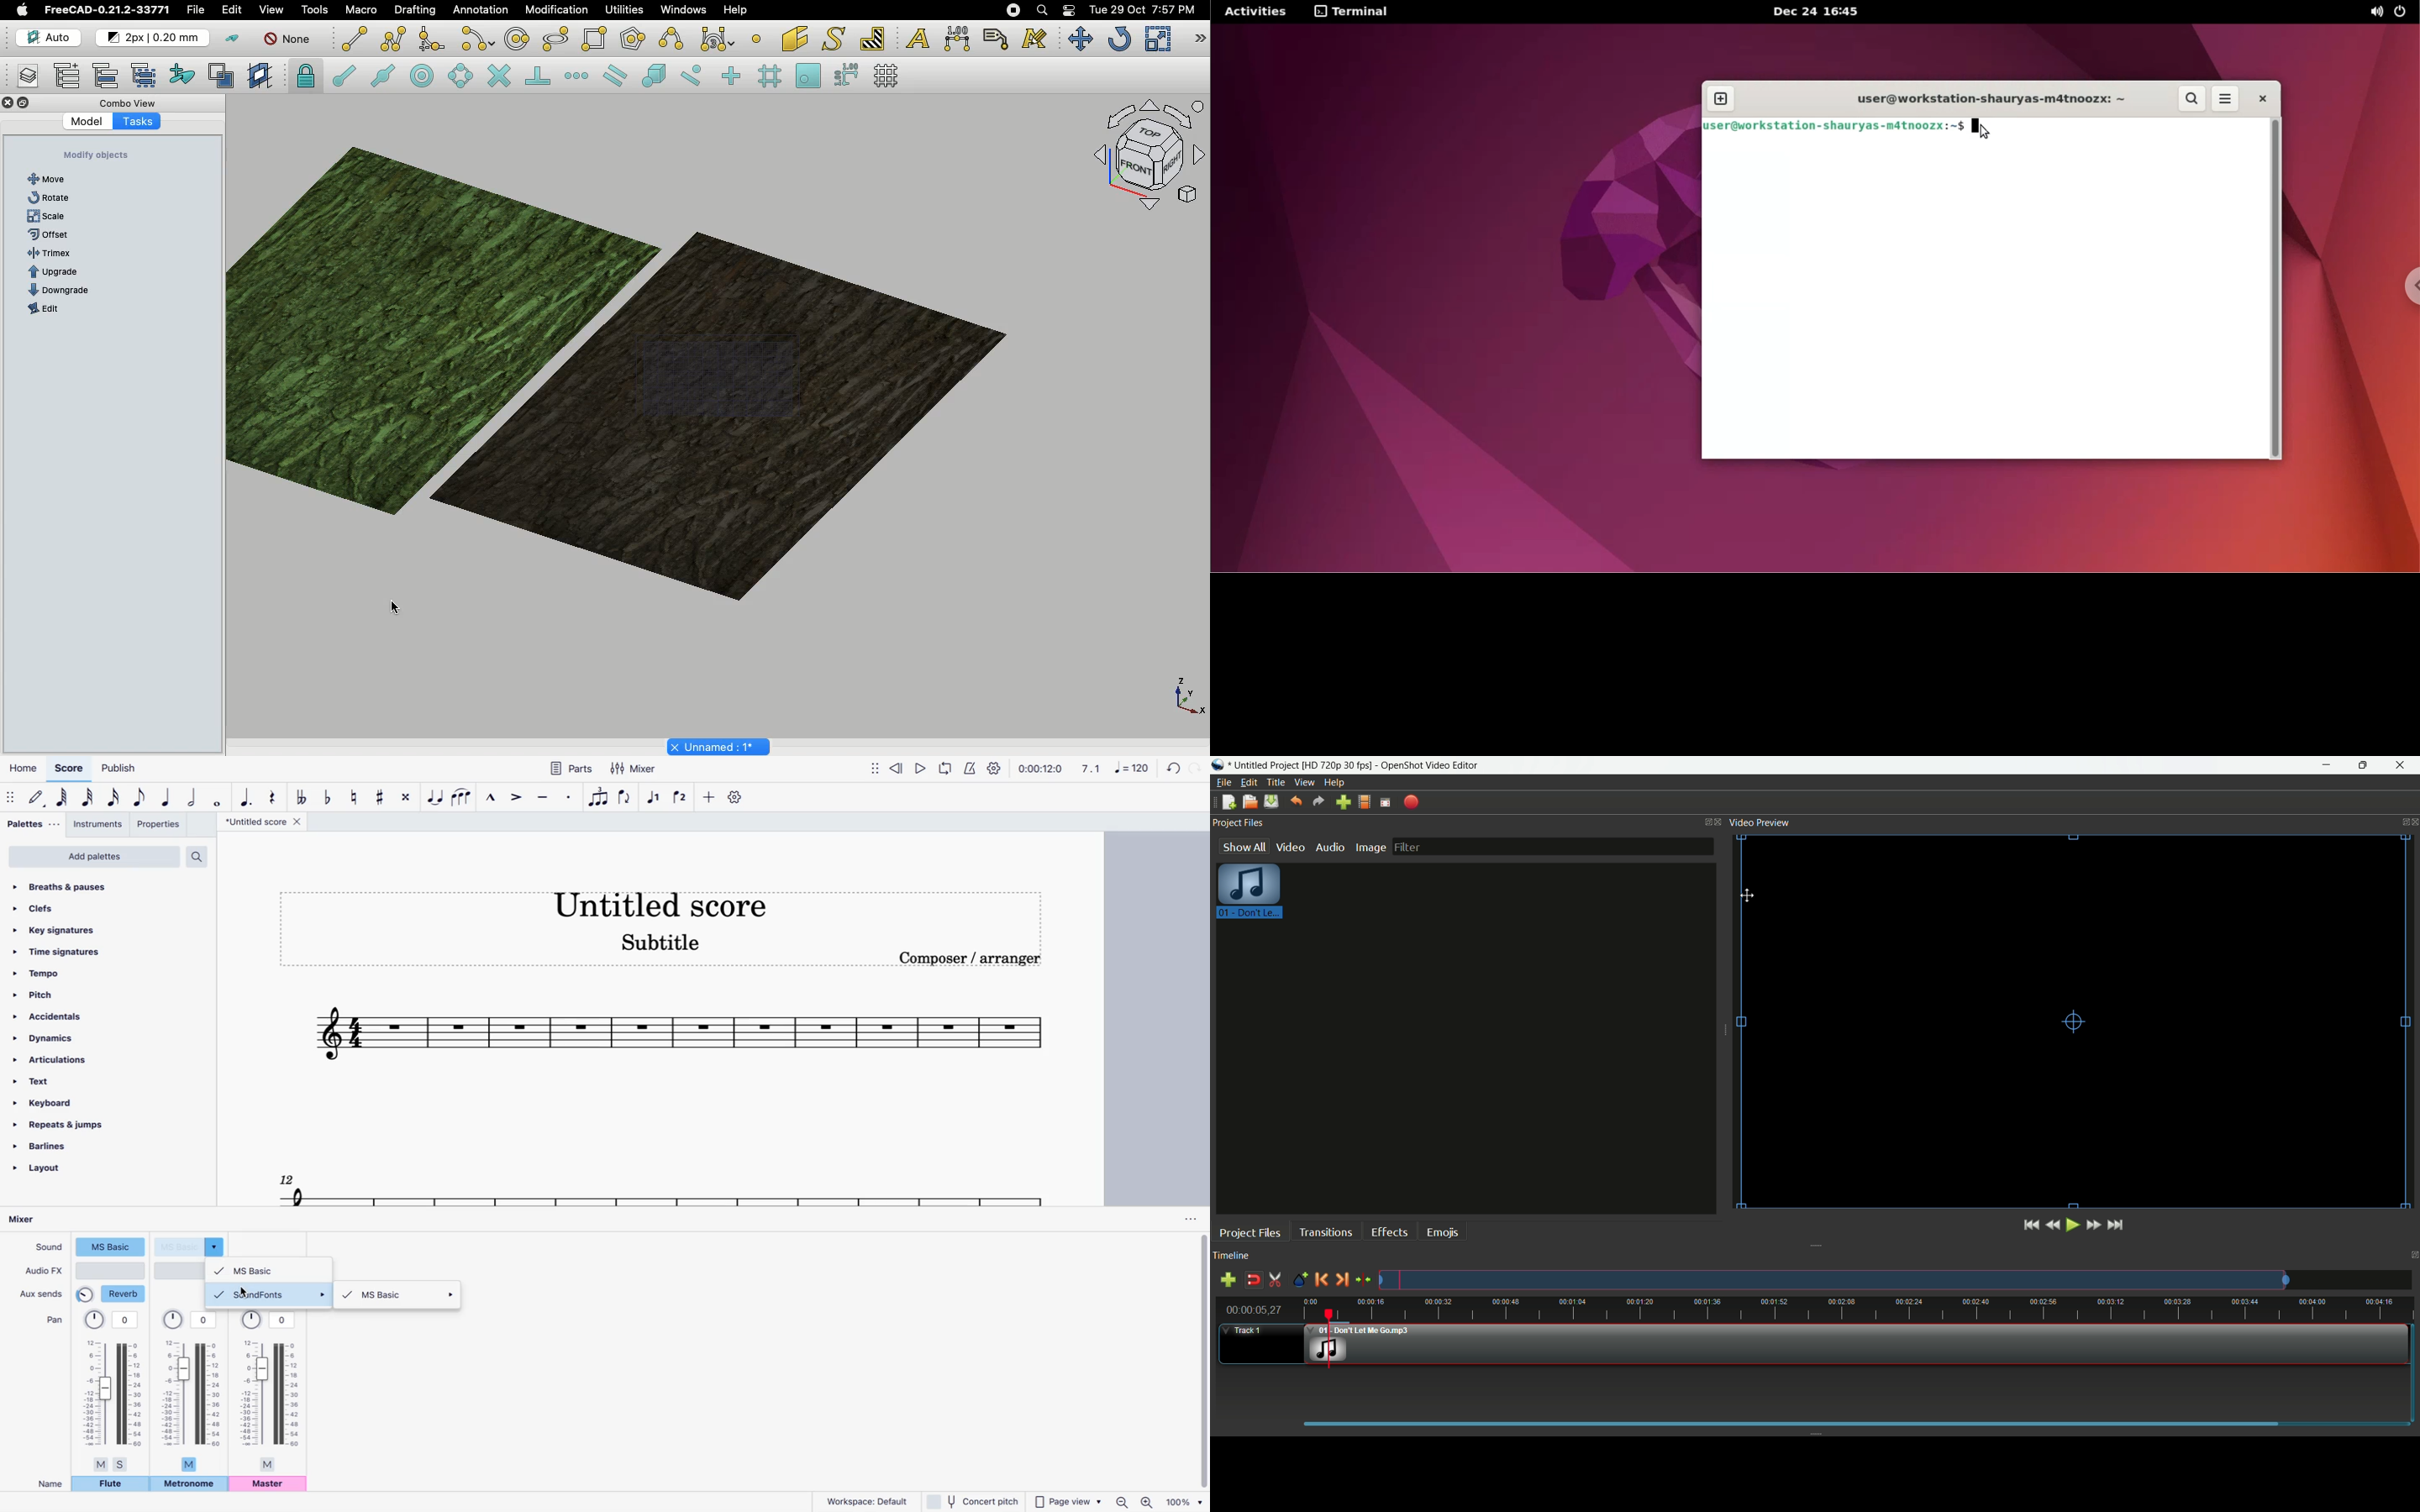 The width and height of the screenshot is (2436, 1512). What do you see at coordinates (1080, 39) in the screenshot?
I see `Move` at bounding box center [1080, 39].